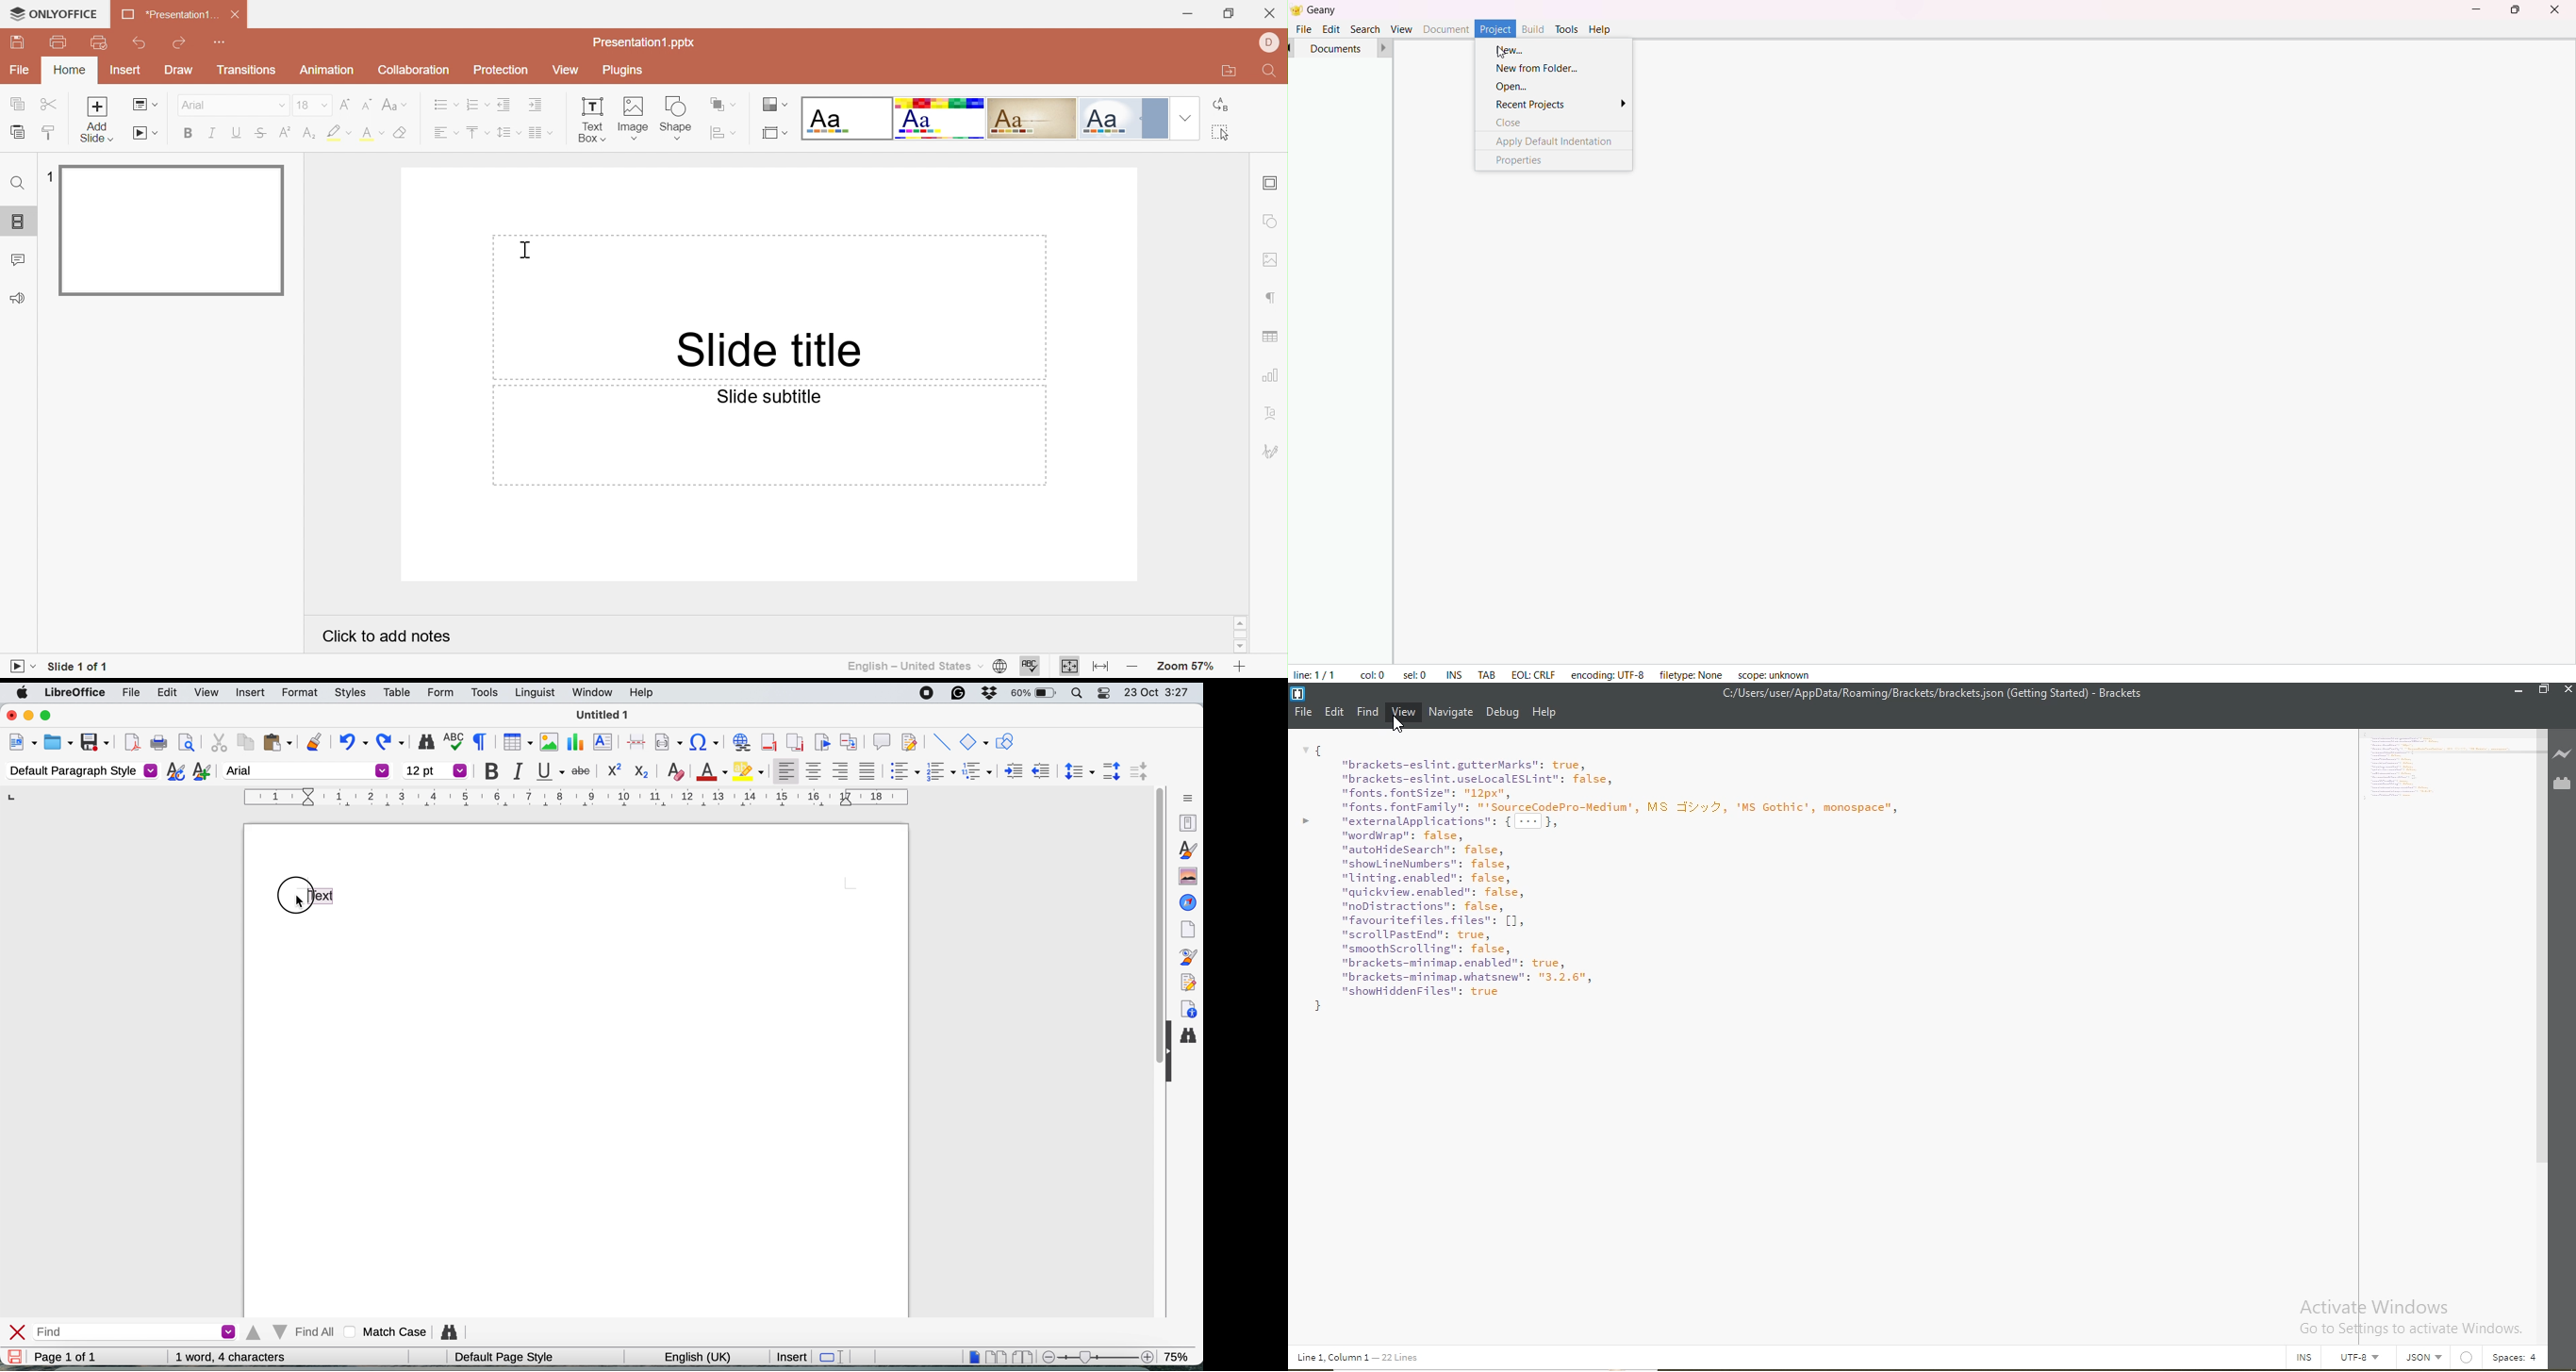 The width and height of the screenshot is (2576, 1372). Describe the element at coordinates (260, 135) in the screenshot. I see `Superscript` at that location.